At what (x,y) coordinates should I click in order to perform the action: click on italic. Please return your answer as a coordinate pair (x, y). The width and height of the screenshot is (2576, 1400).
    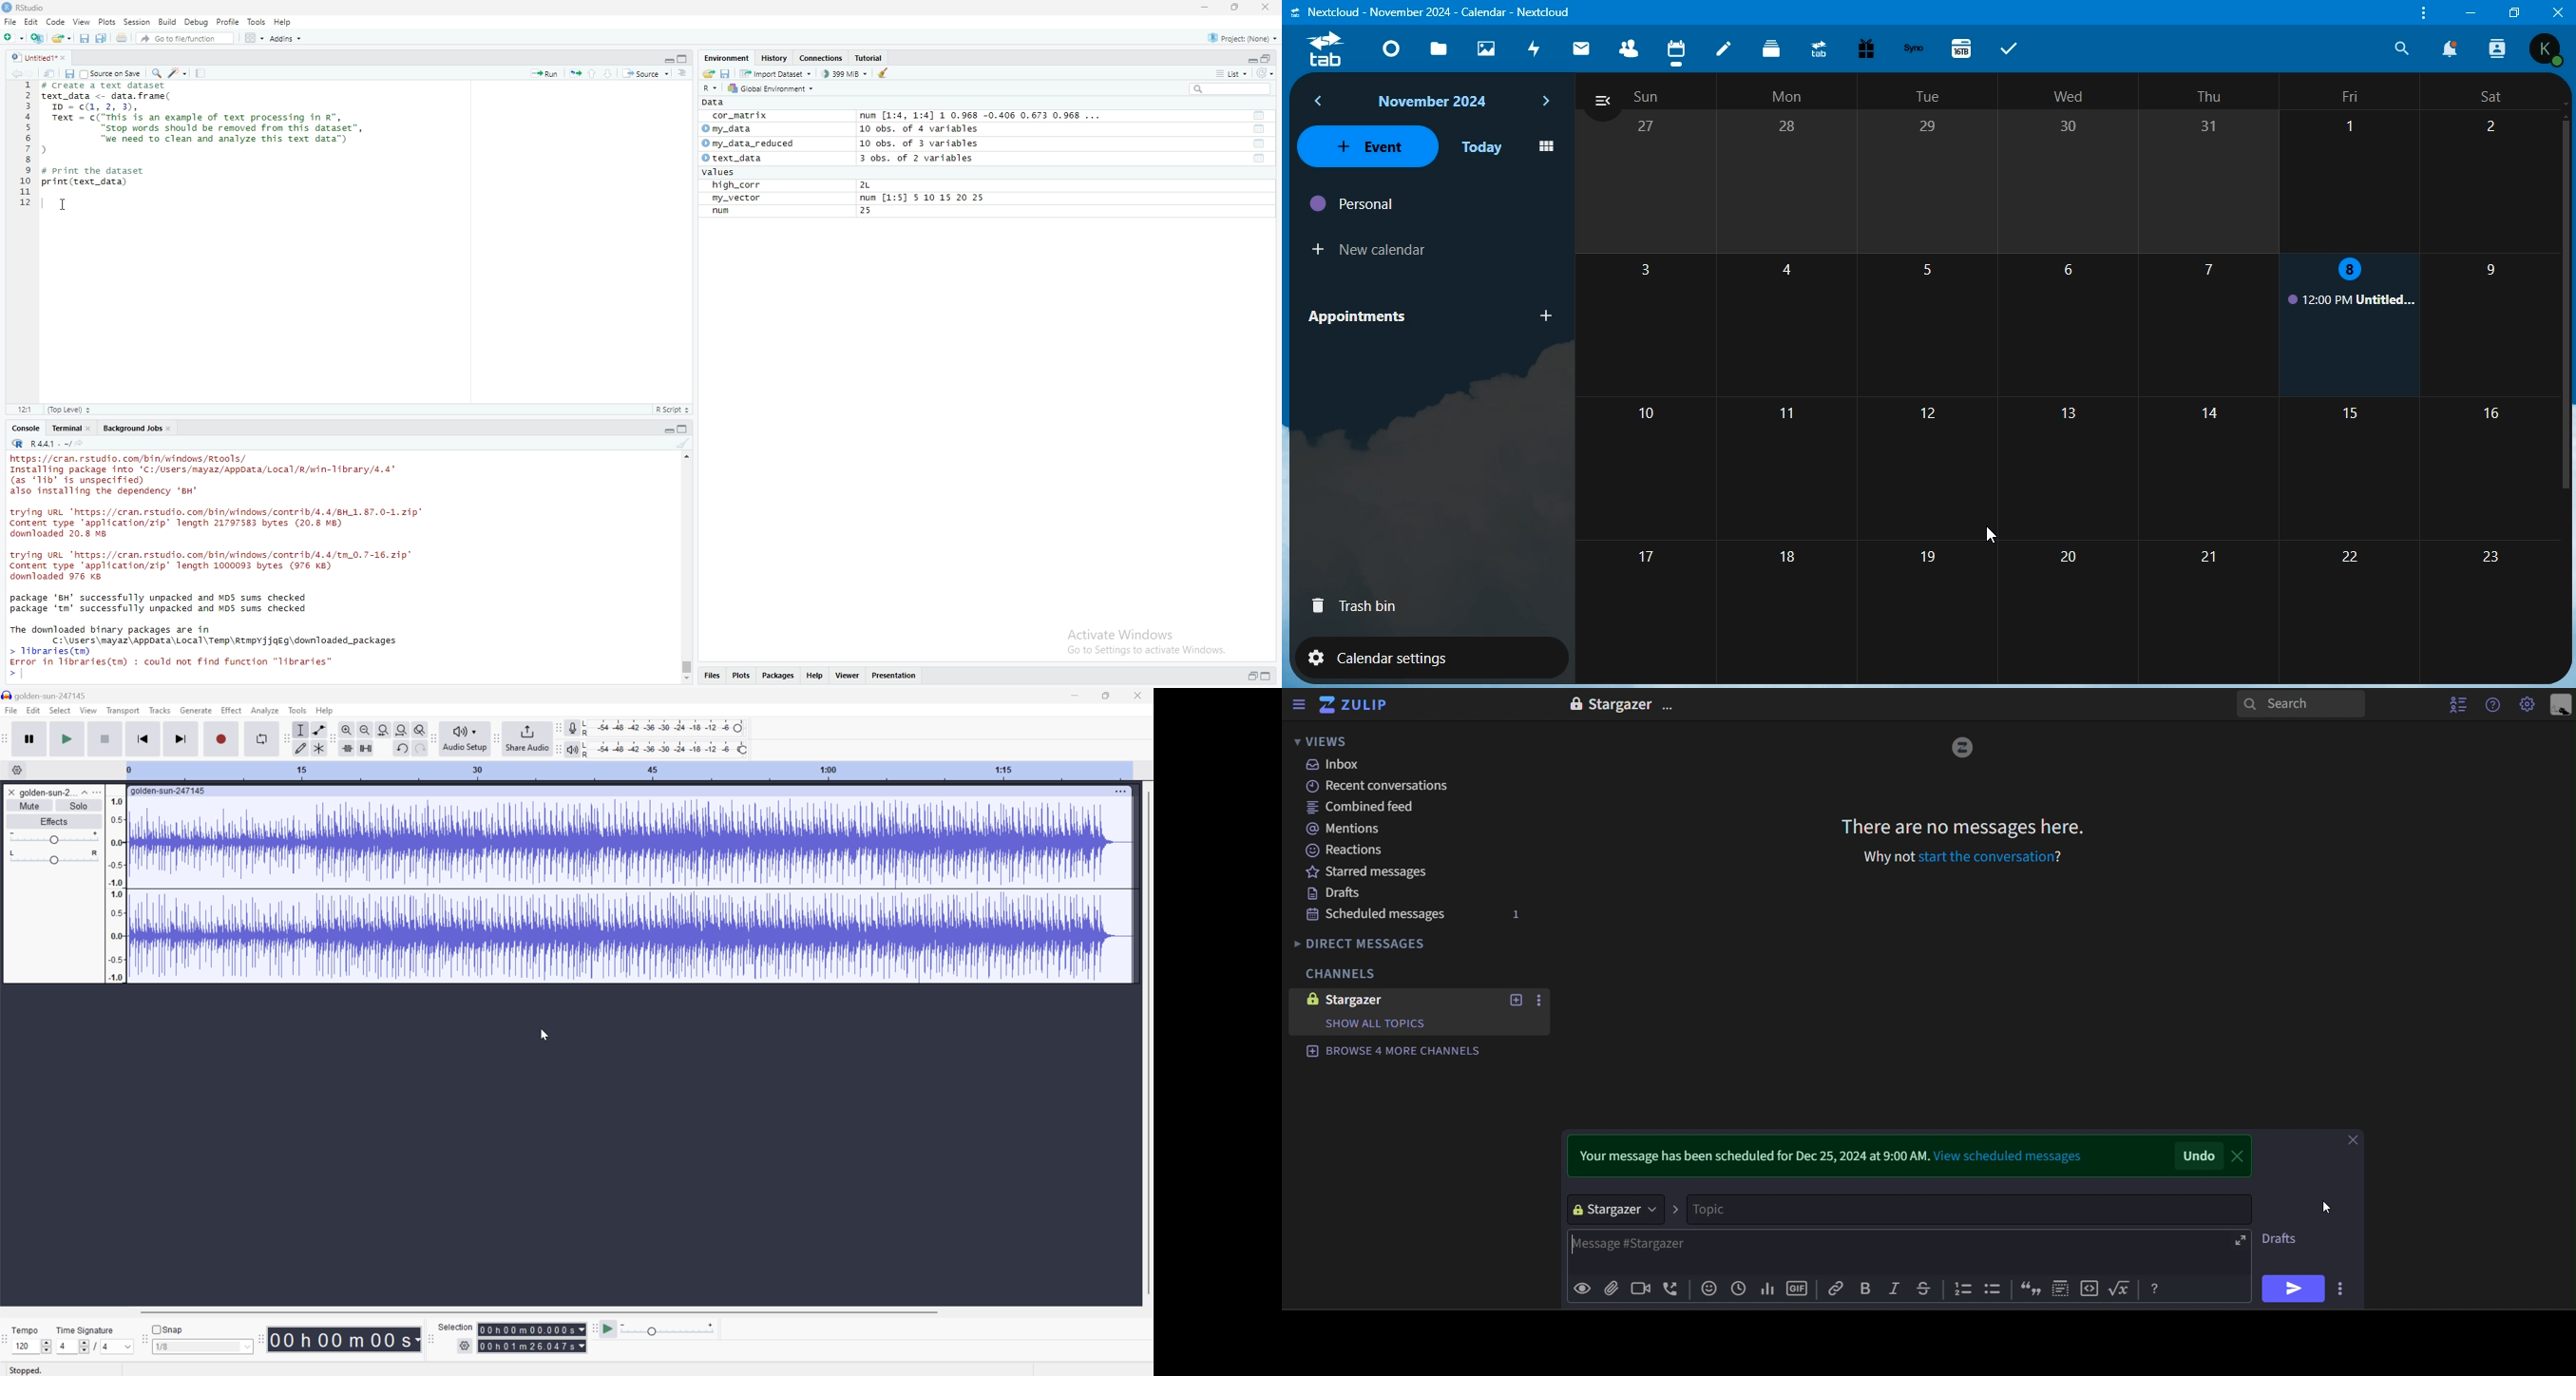
    Looking at the image, I should click on (1895, 1288).